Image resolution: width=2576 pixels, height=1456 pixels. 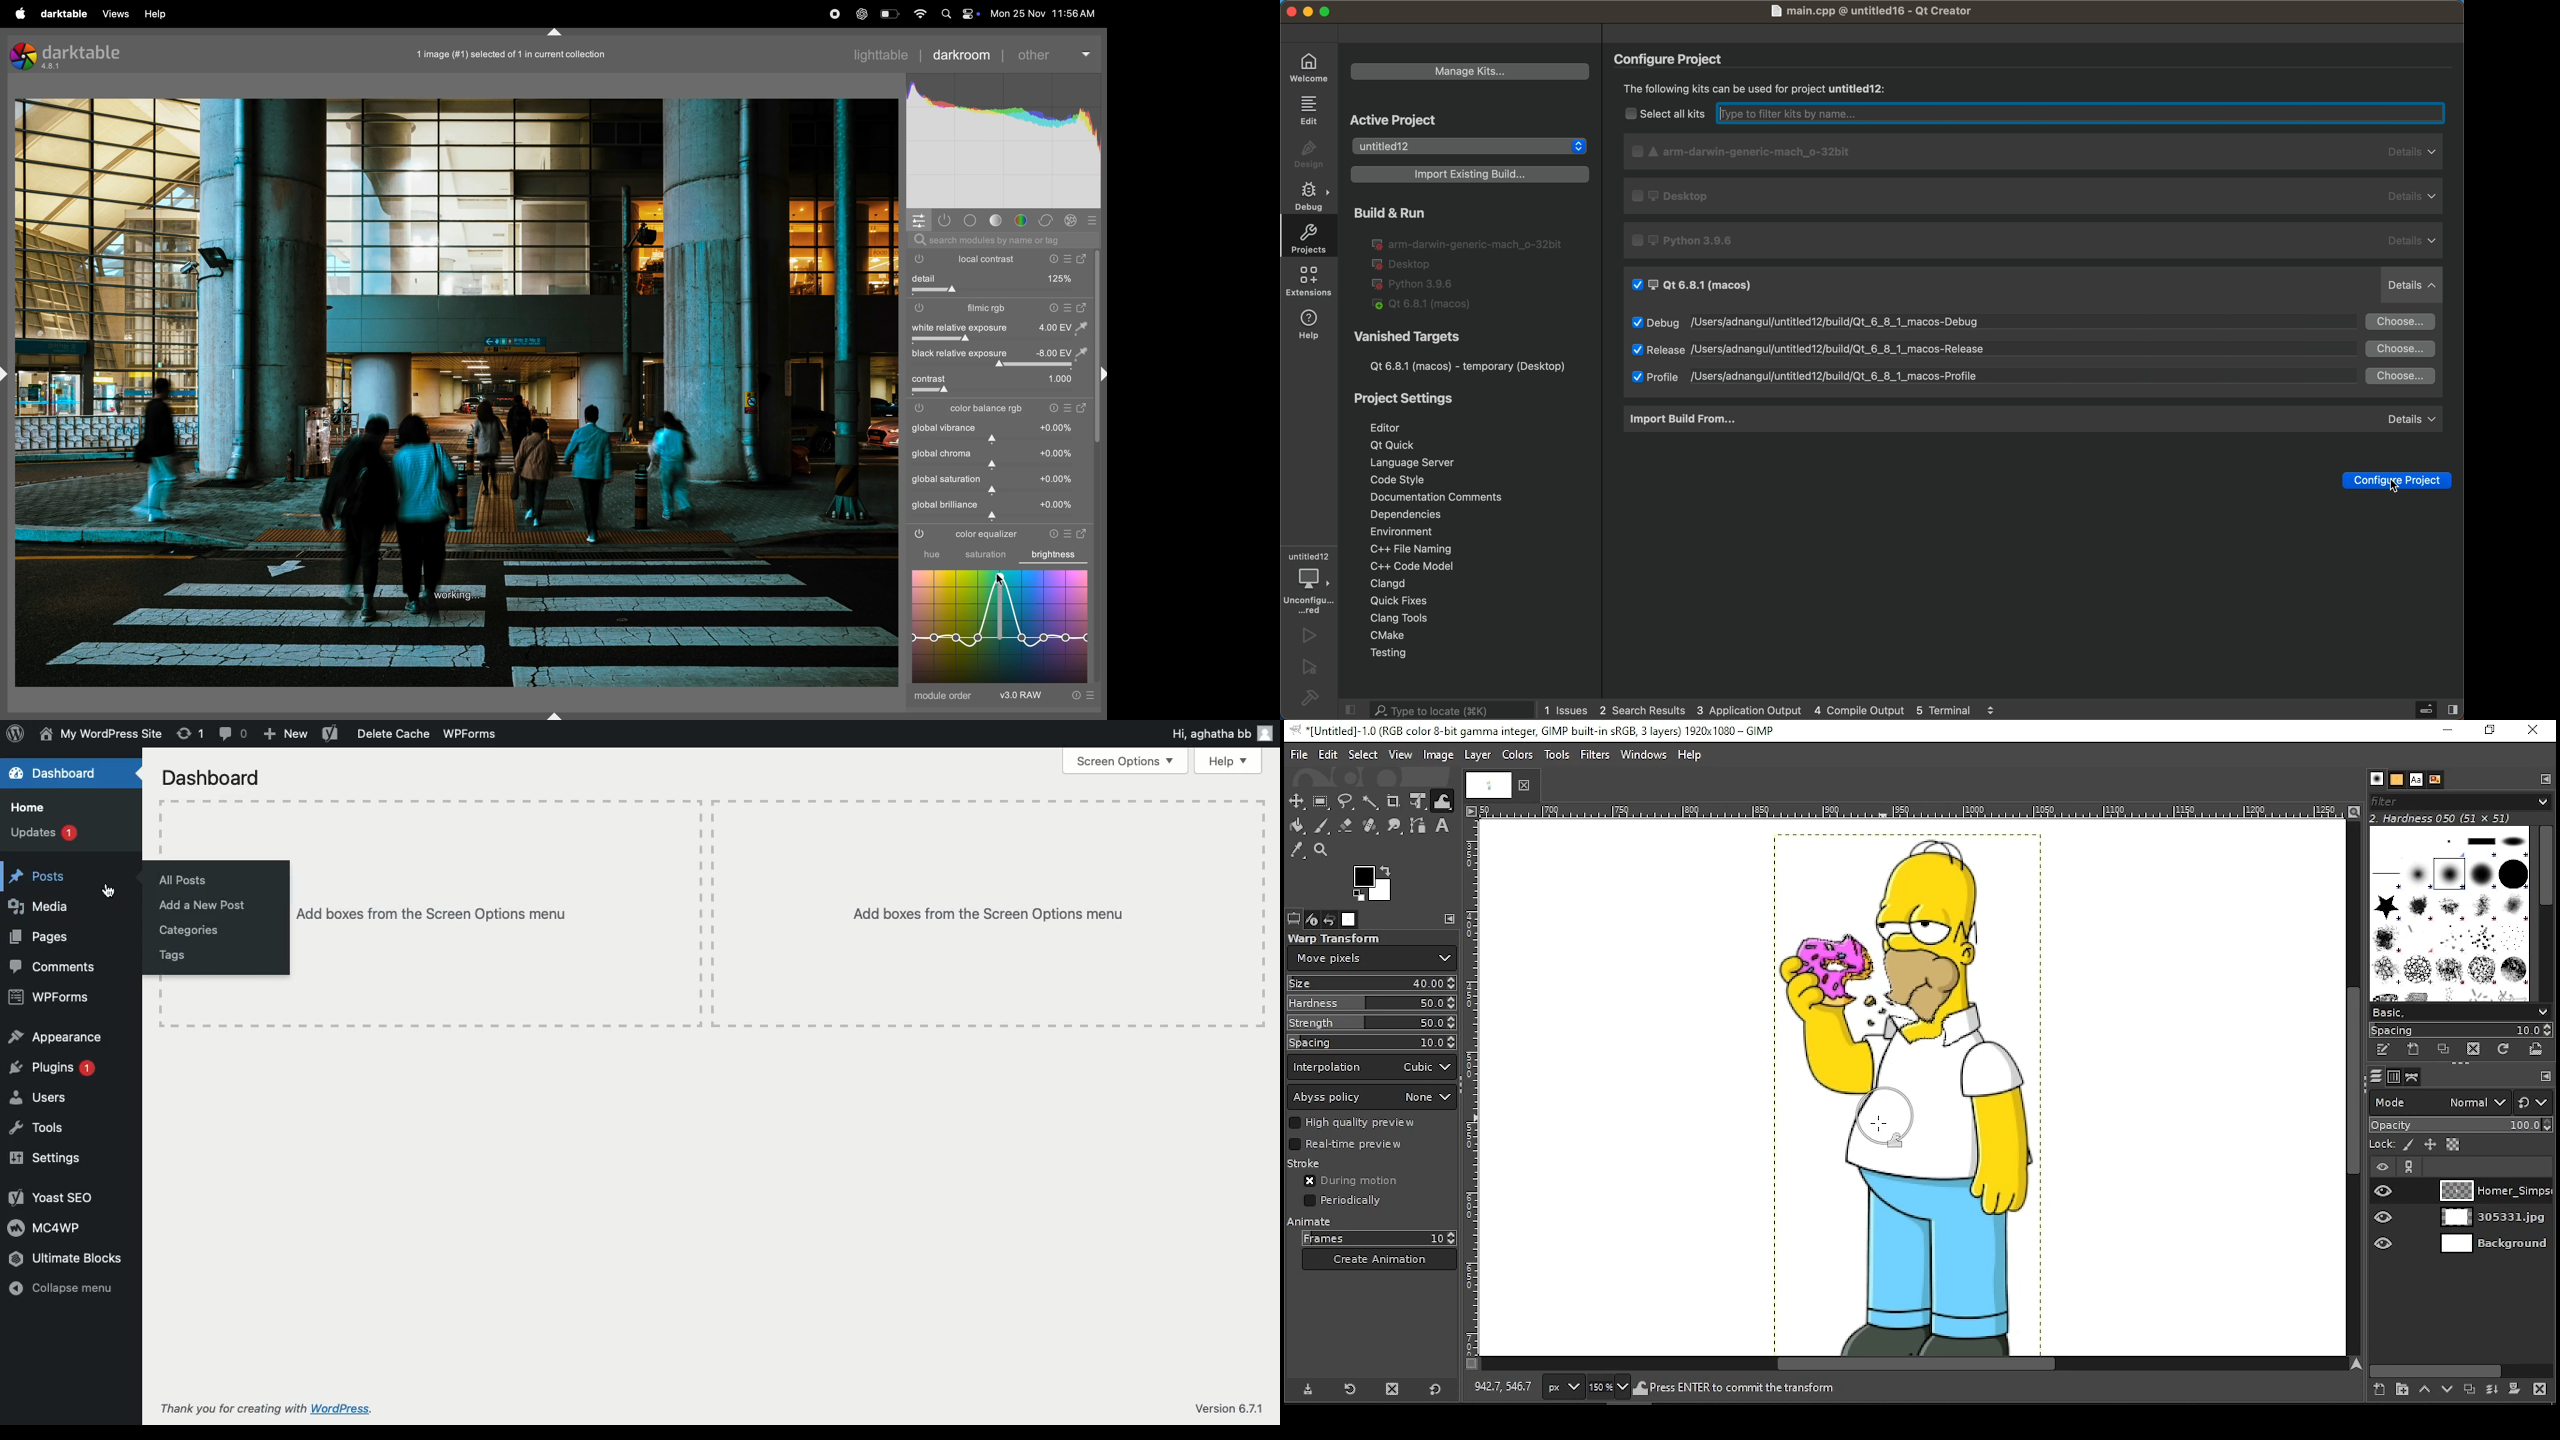 What do you see at coordinates (919, 220) in the screenshot?
I see `quick panel` at bounding box center [919, 220].